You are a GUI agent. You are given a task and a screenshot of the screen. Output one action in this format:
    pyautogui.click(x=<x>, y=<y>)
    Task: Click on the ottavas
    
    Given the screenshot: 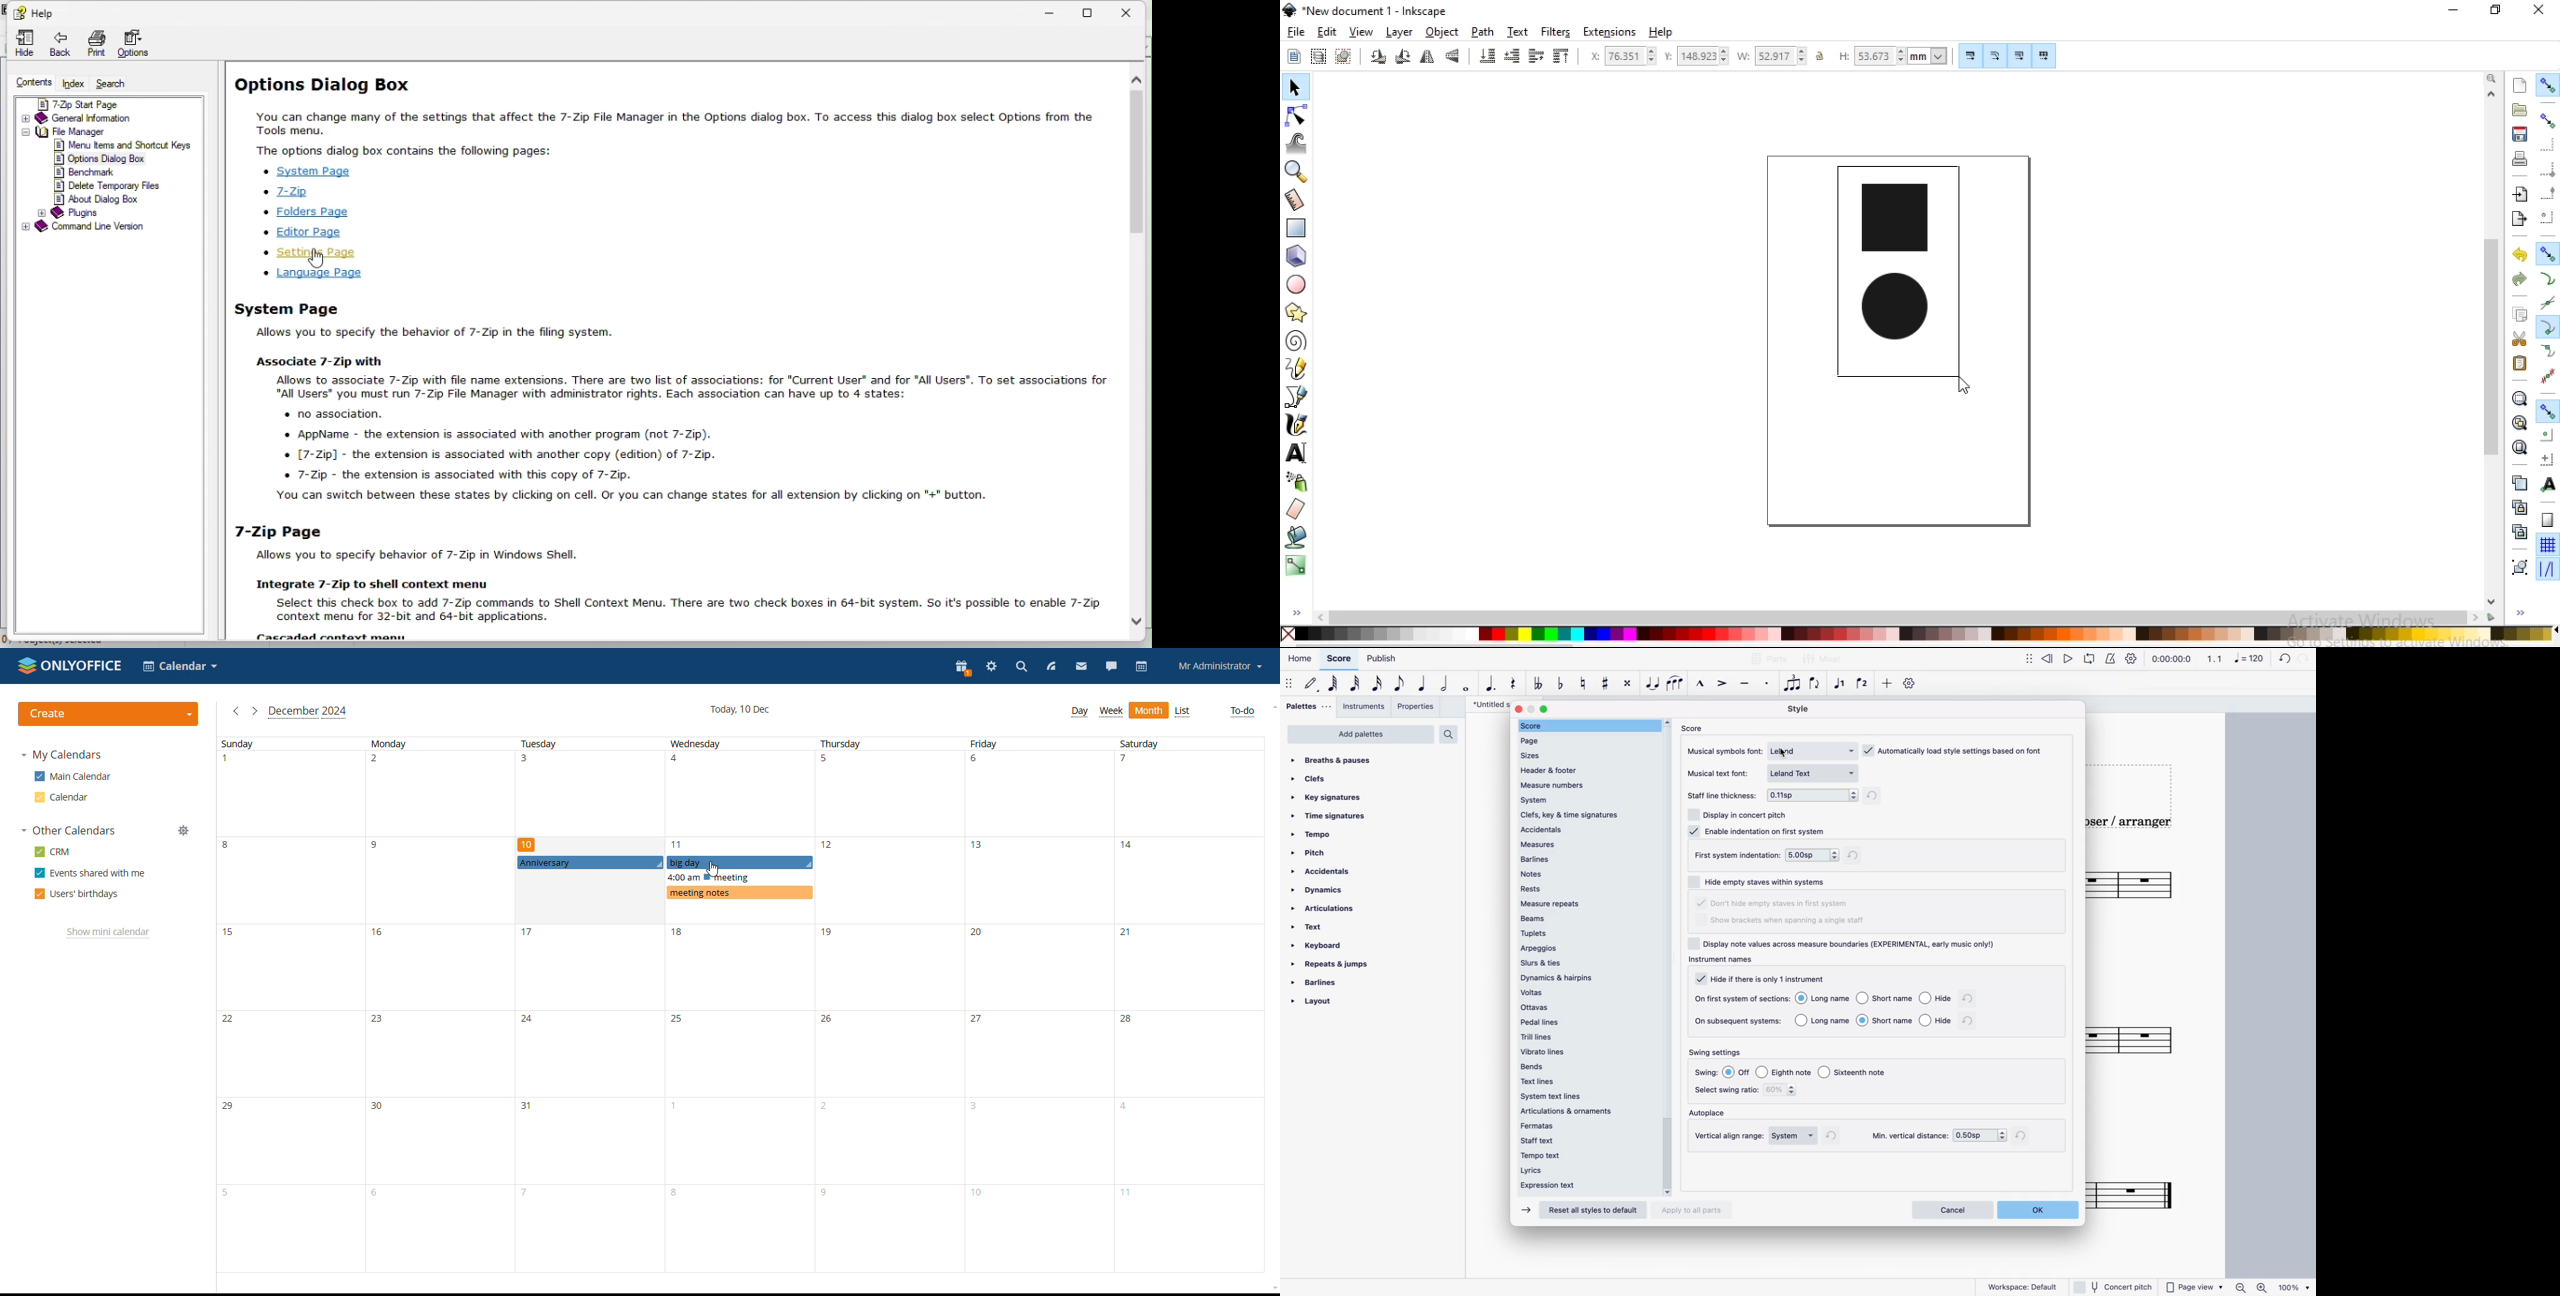 What is the action you would take?
    pyautogui.click(x=1587, y=1008)
    